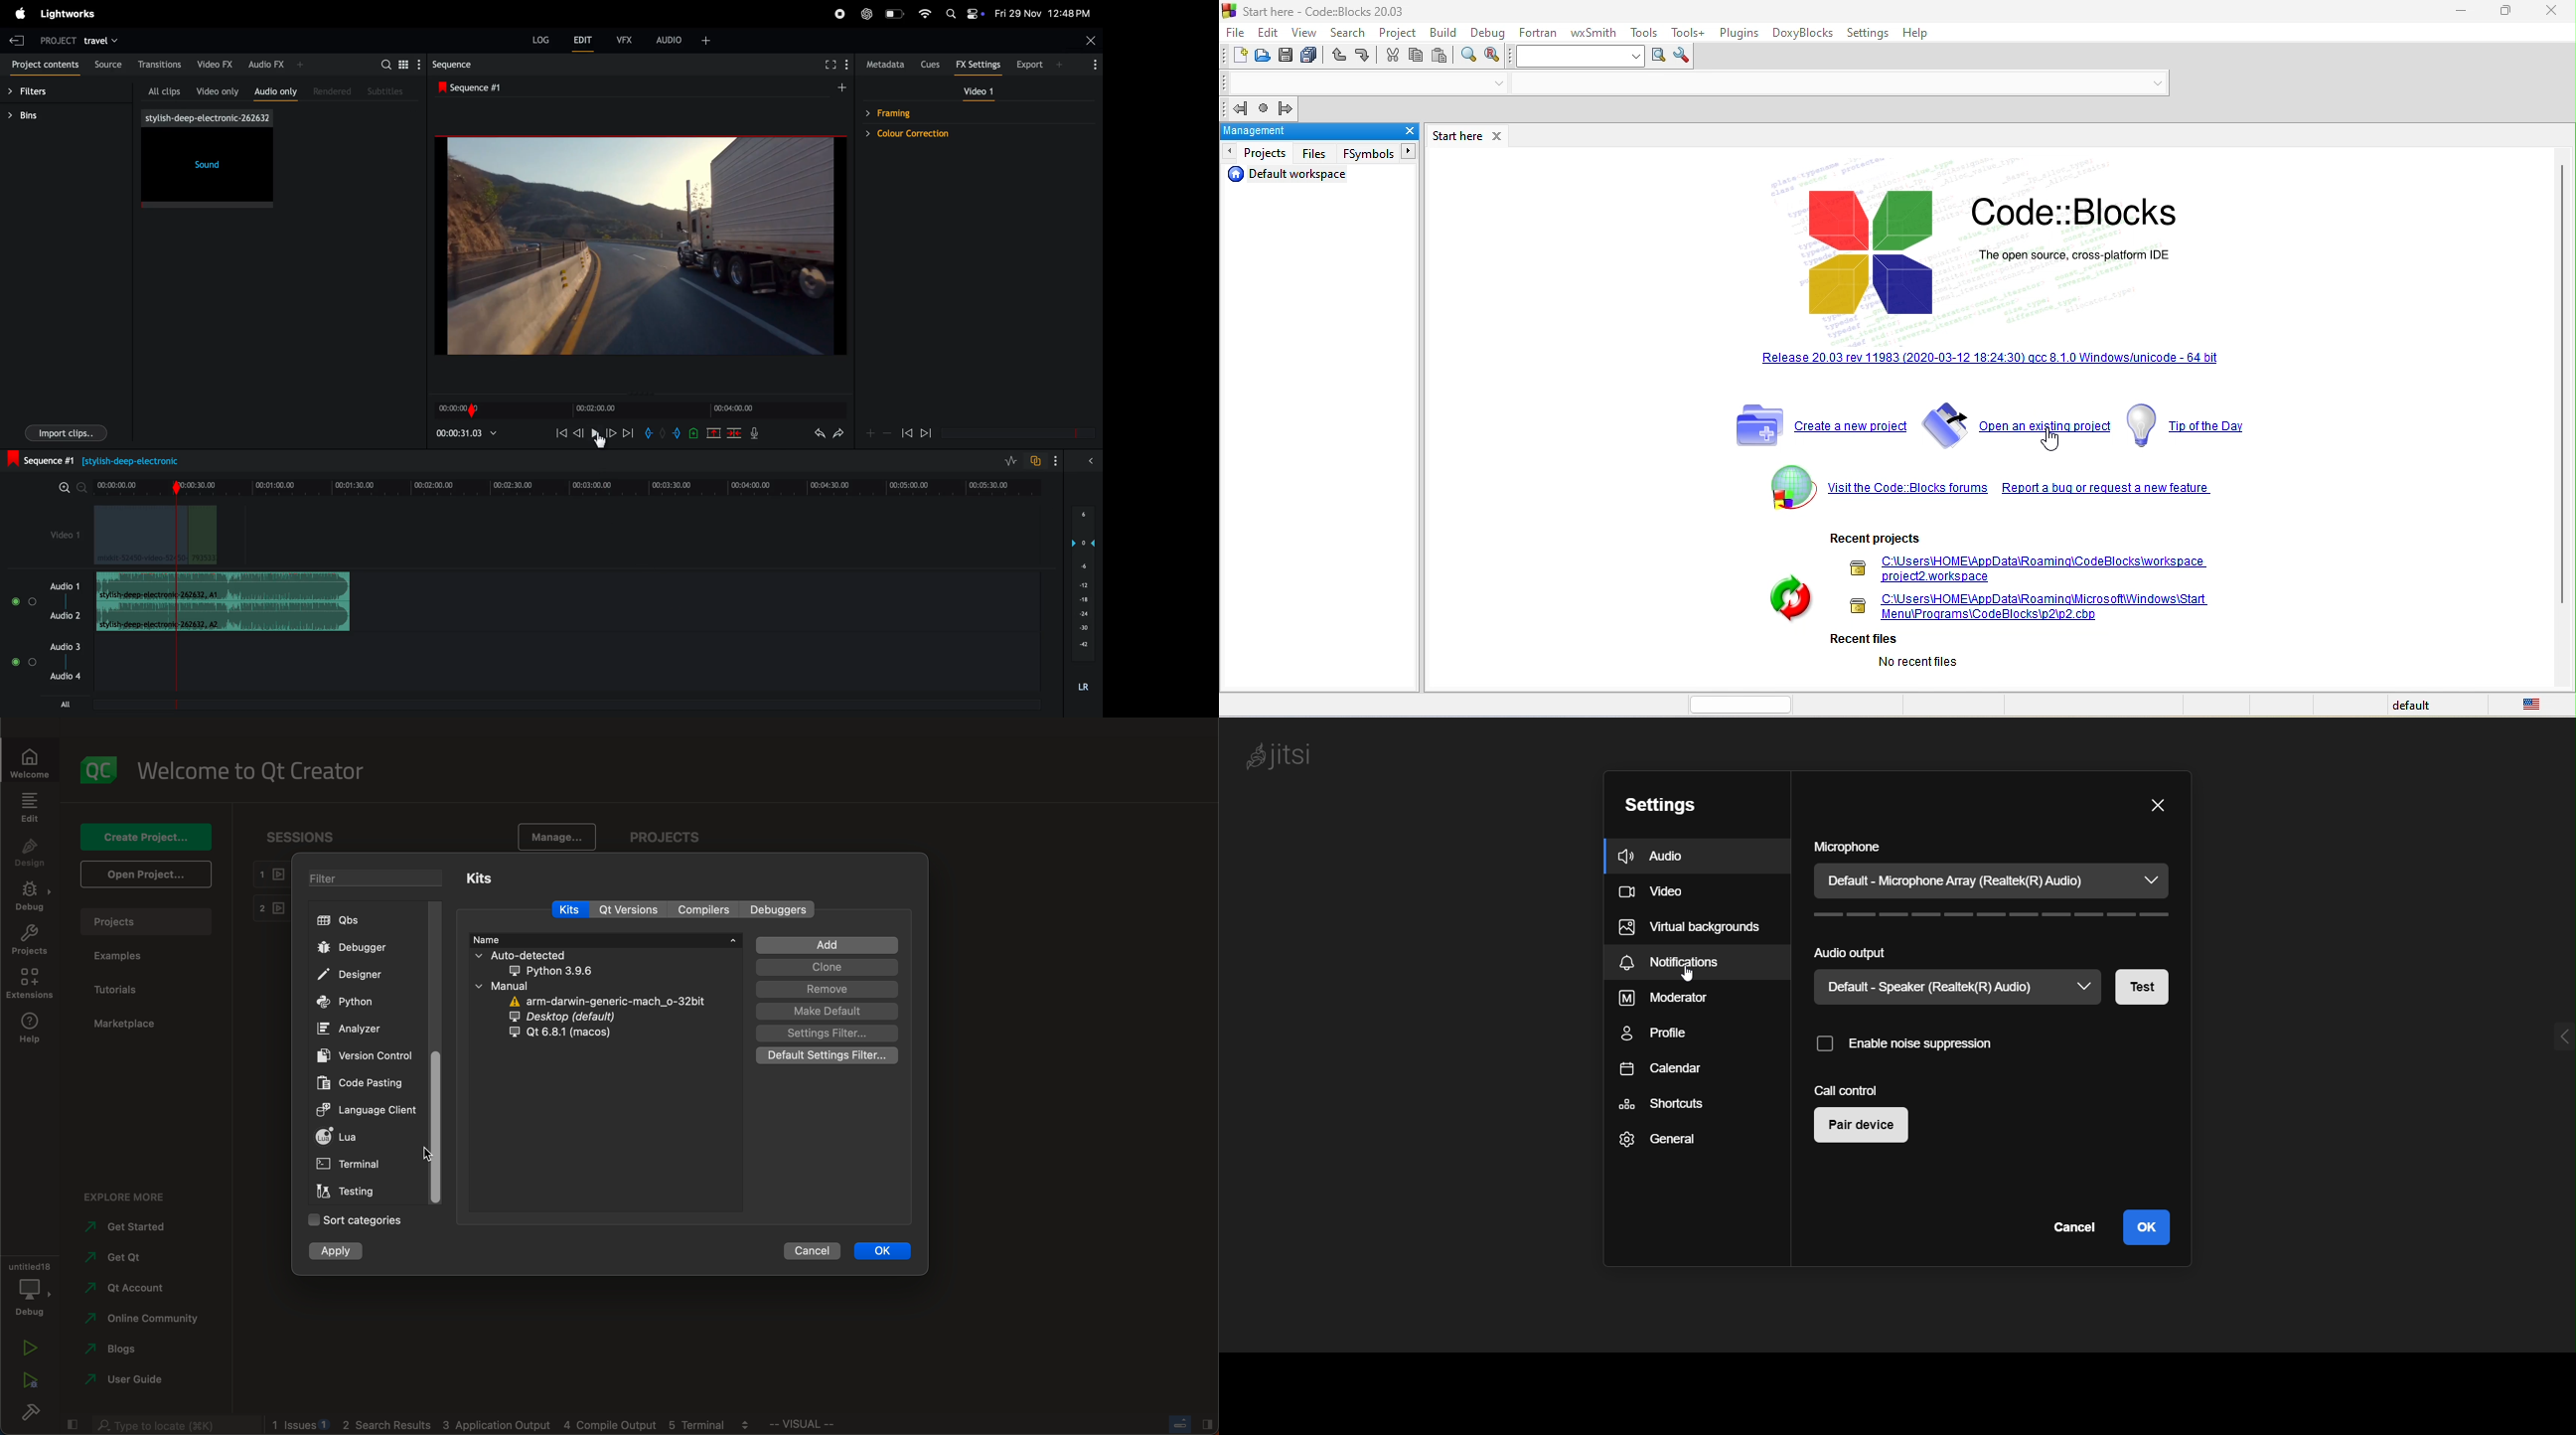 The width and height of the screenshot is (2576, 1456). Describe the element at coordinates (693, 433) in the screenshot. I see `add cue to current position` at that location.